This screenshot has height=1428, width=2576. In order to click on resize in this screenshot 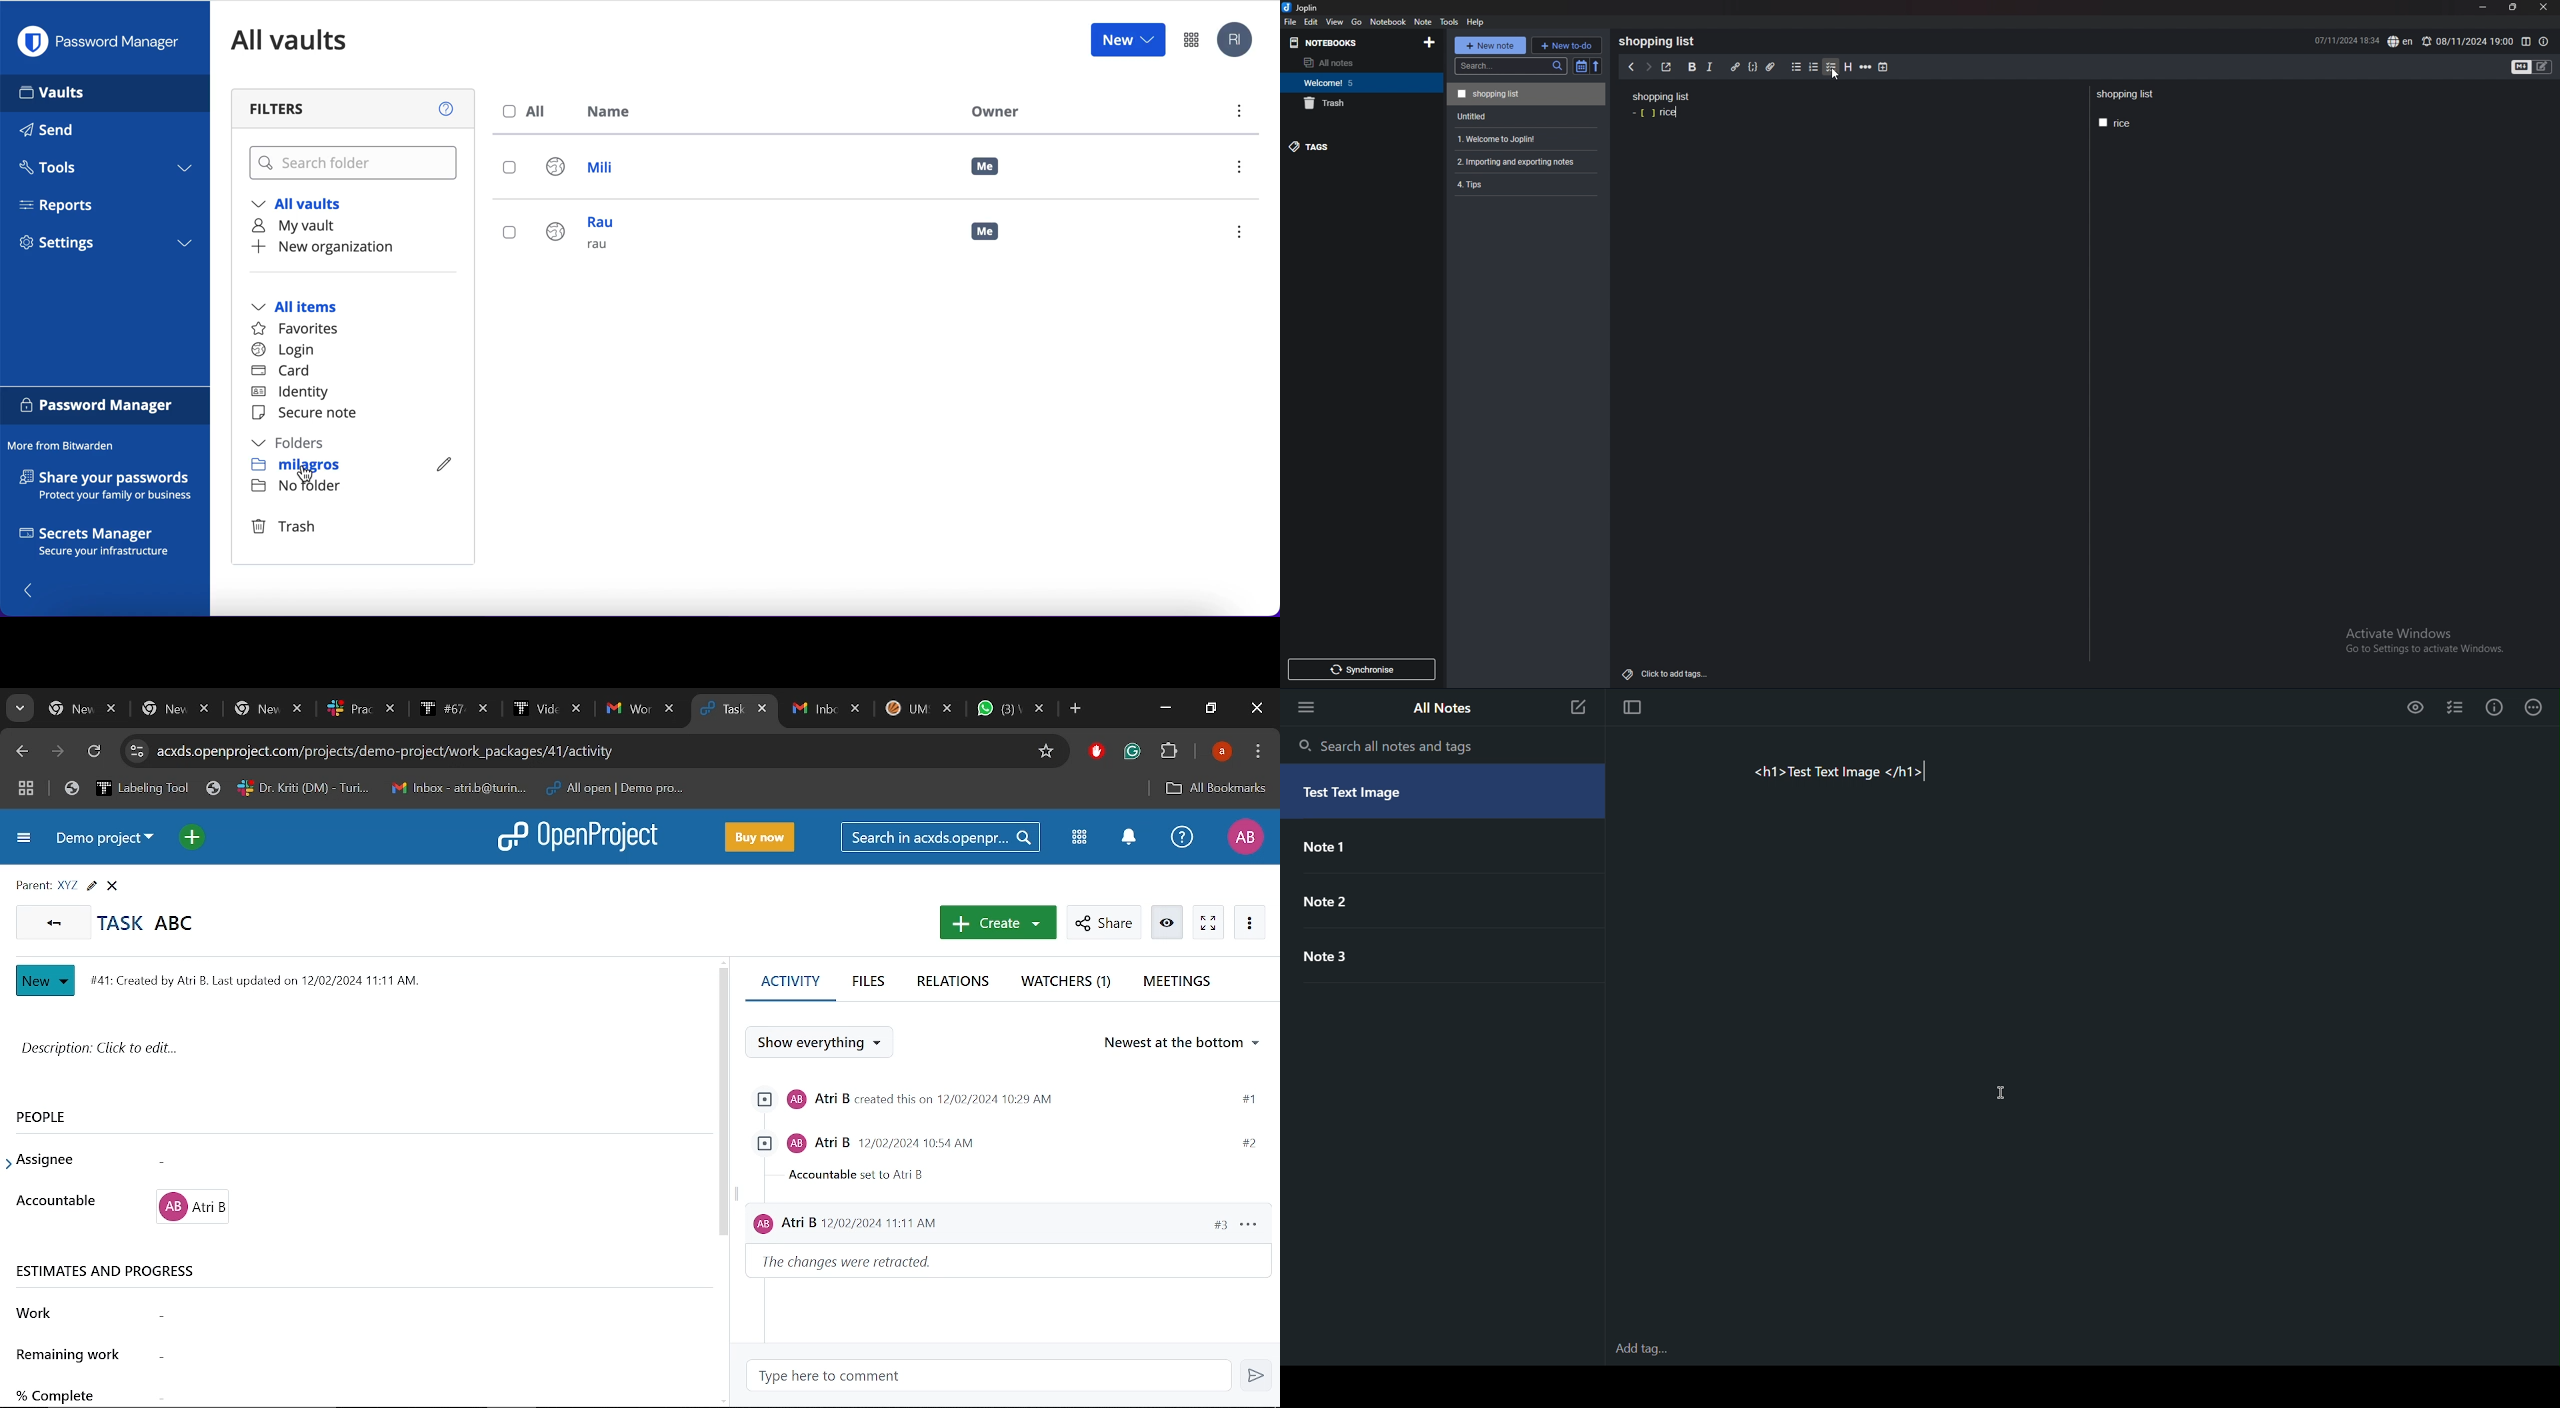, I will do `click(2512, 7)`.